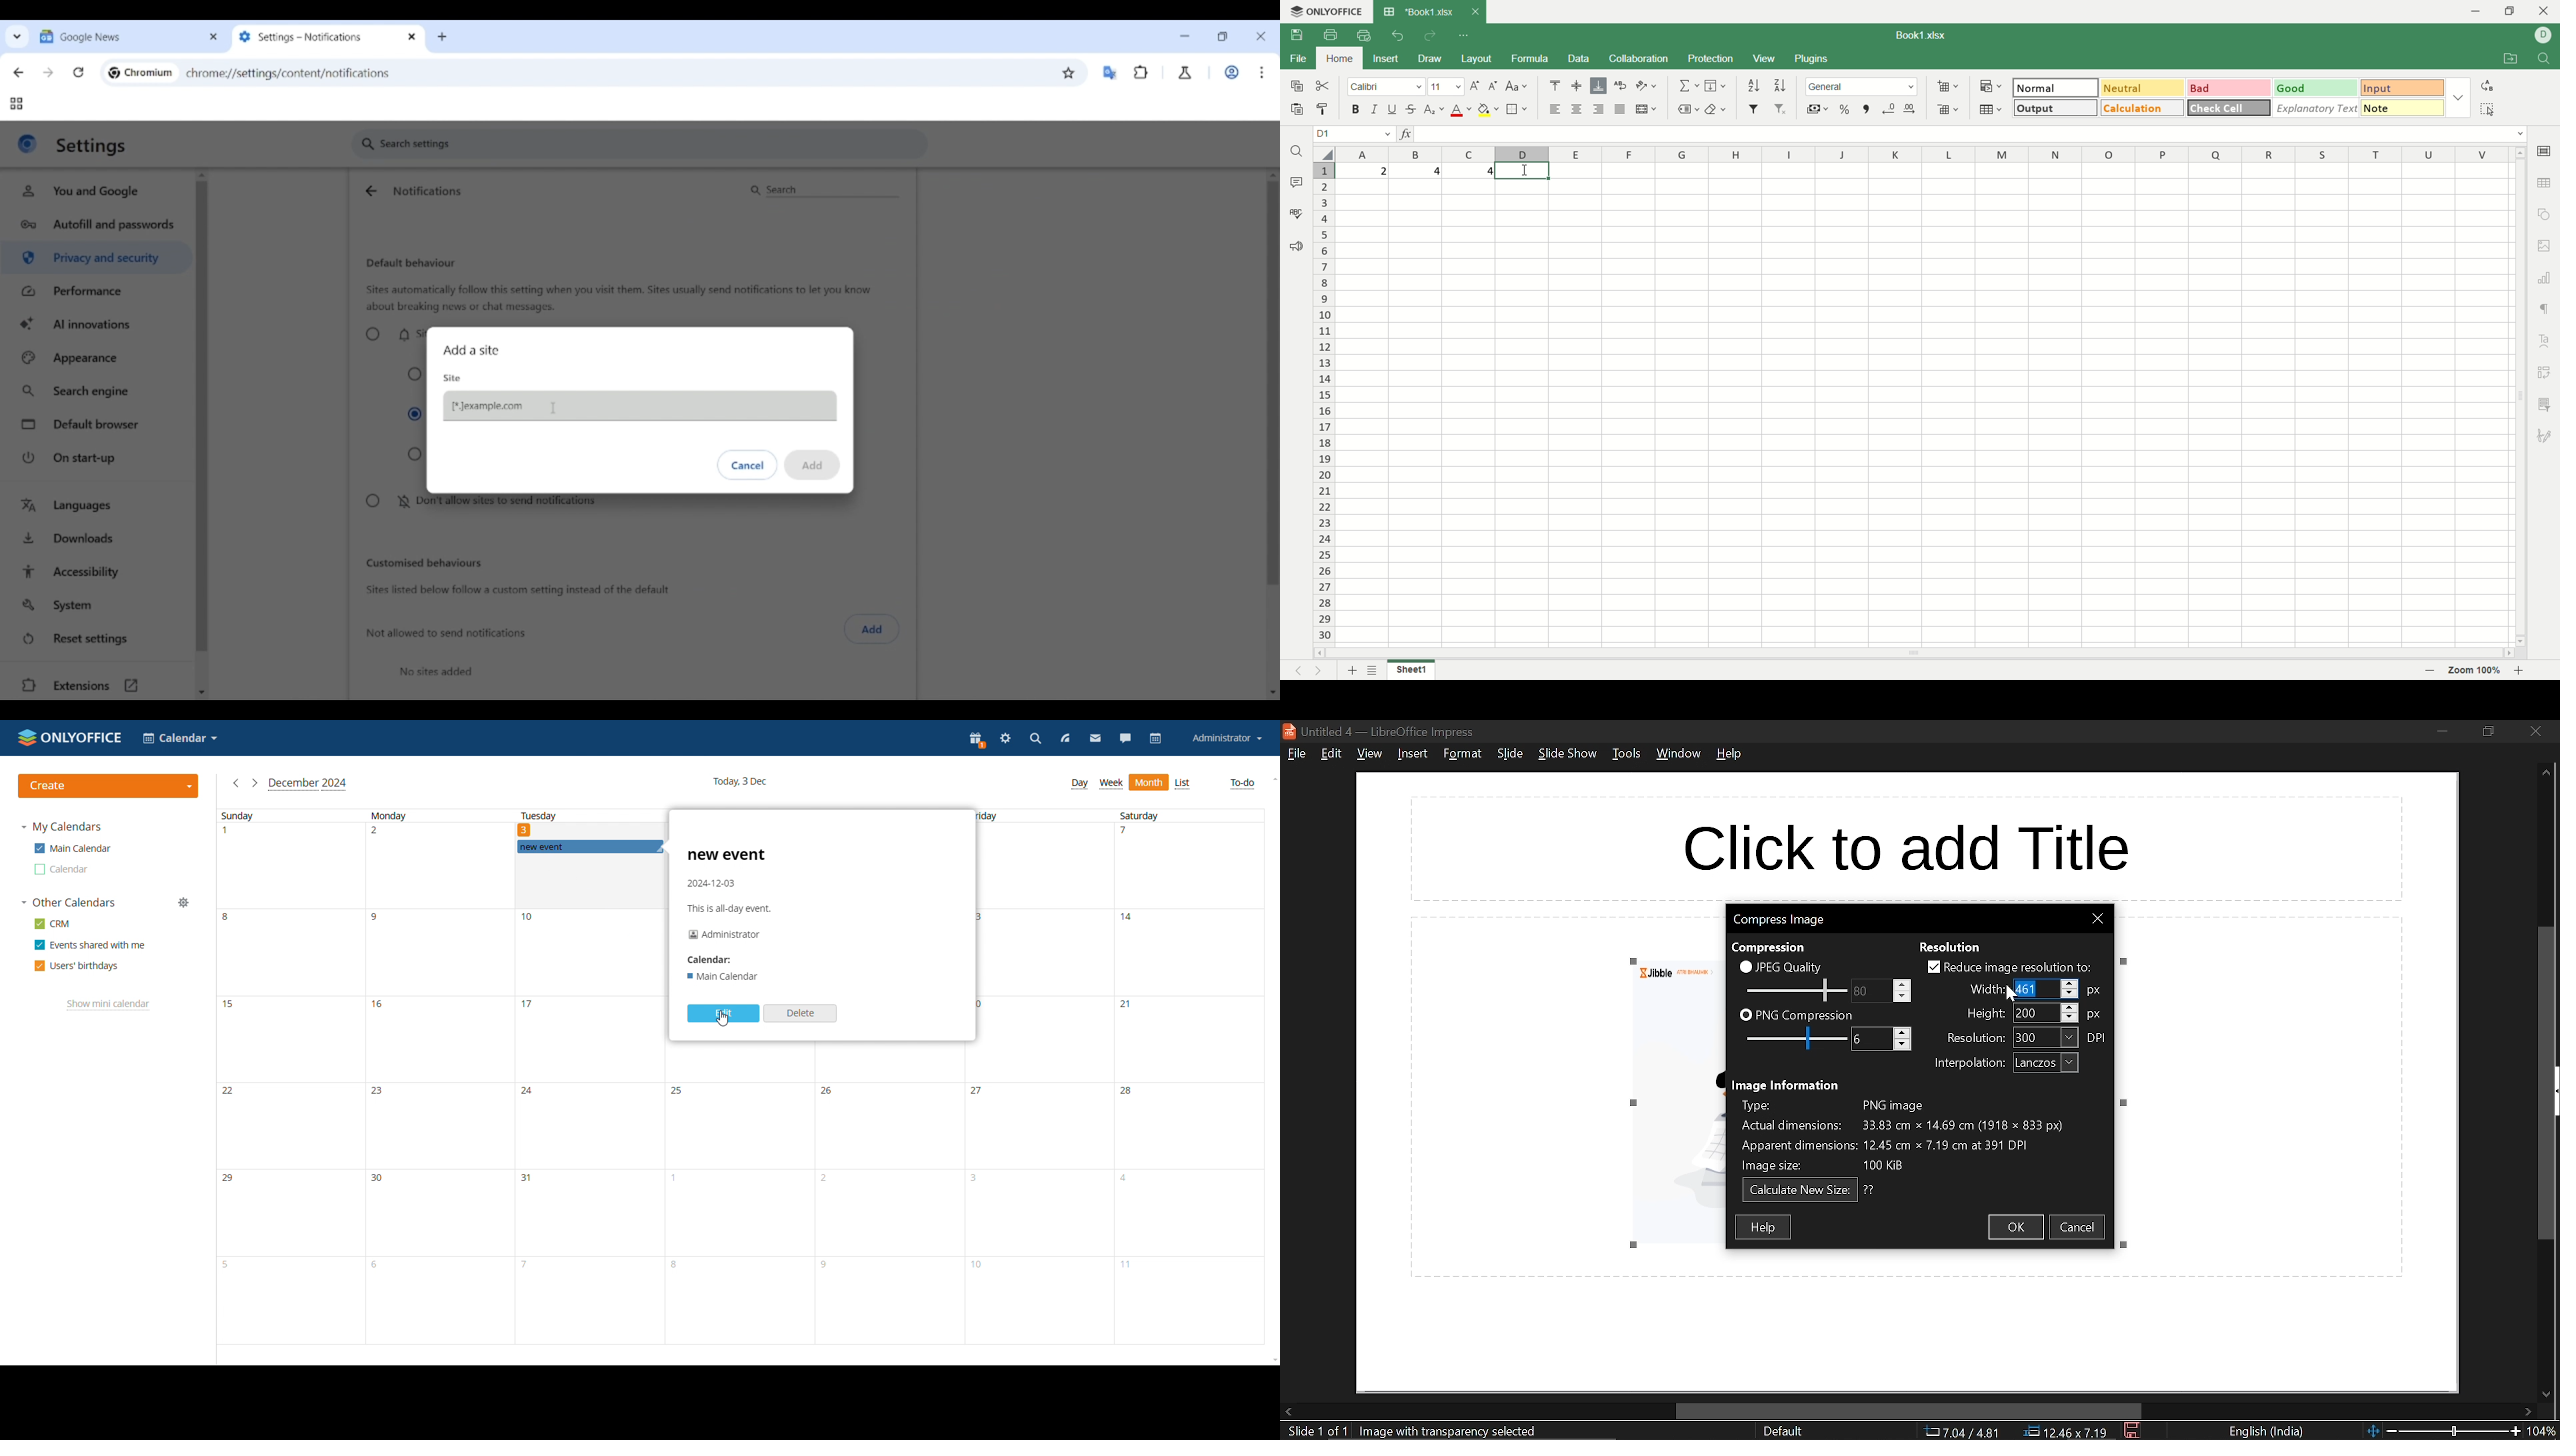  Describe the element at coordinates (98, 572) in the screenshot. I see `Accessibility` at that location.